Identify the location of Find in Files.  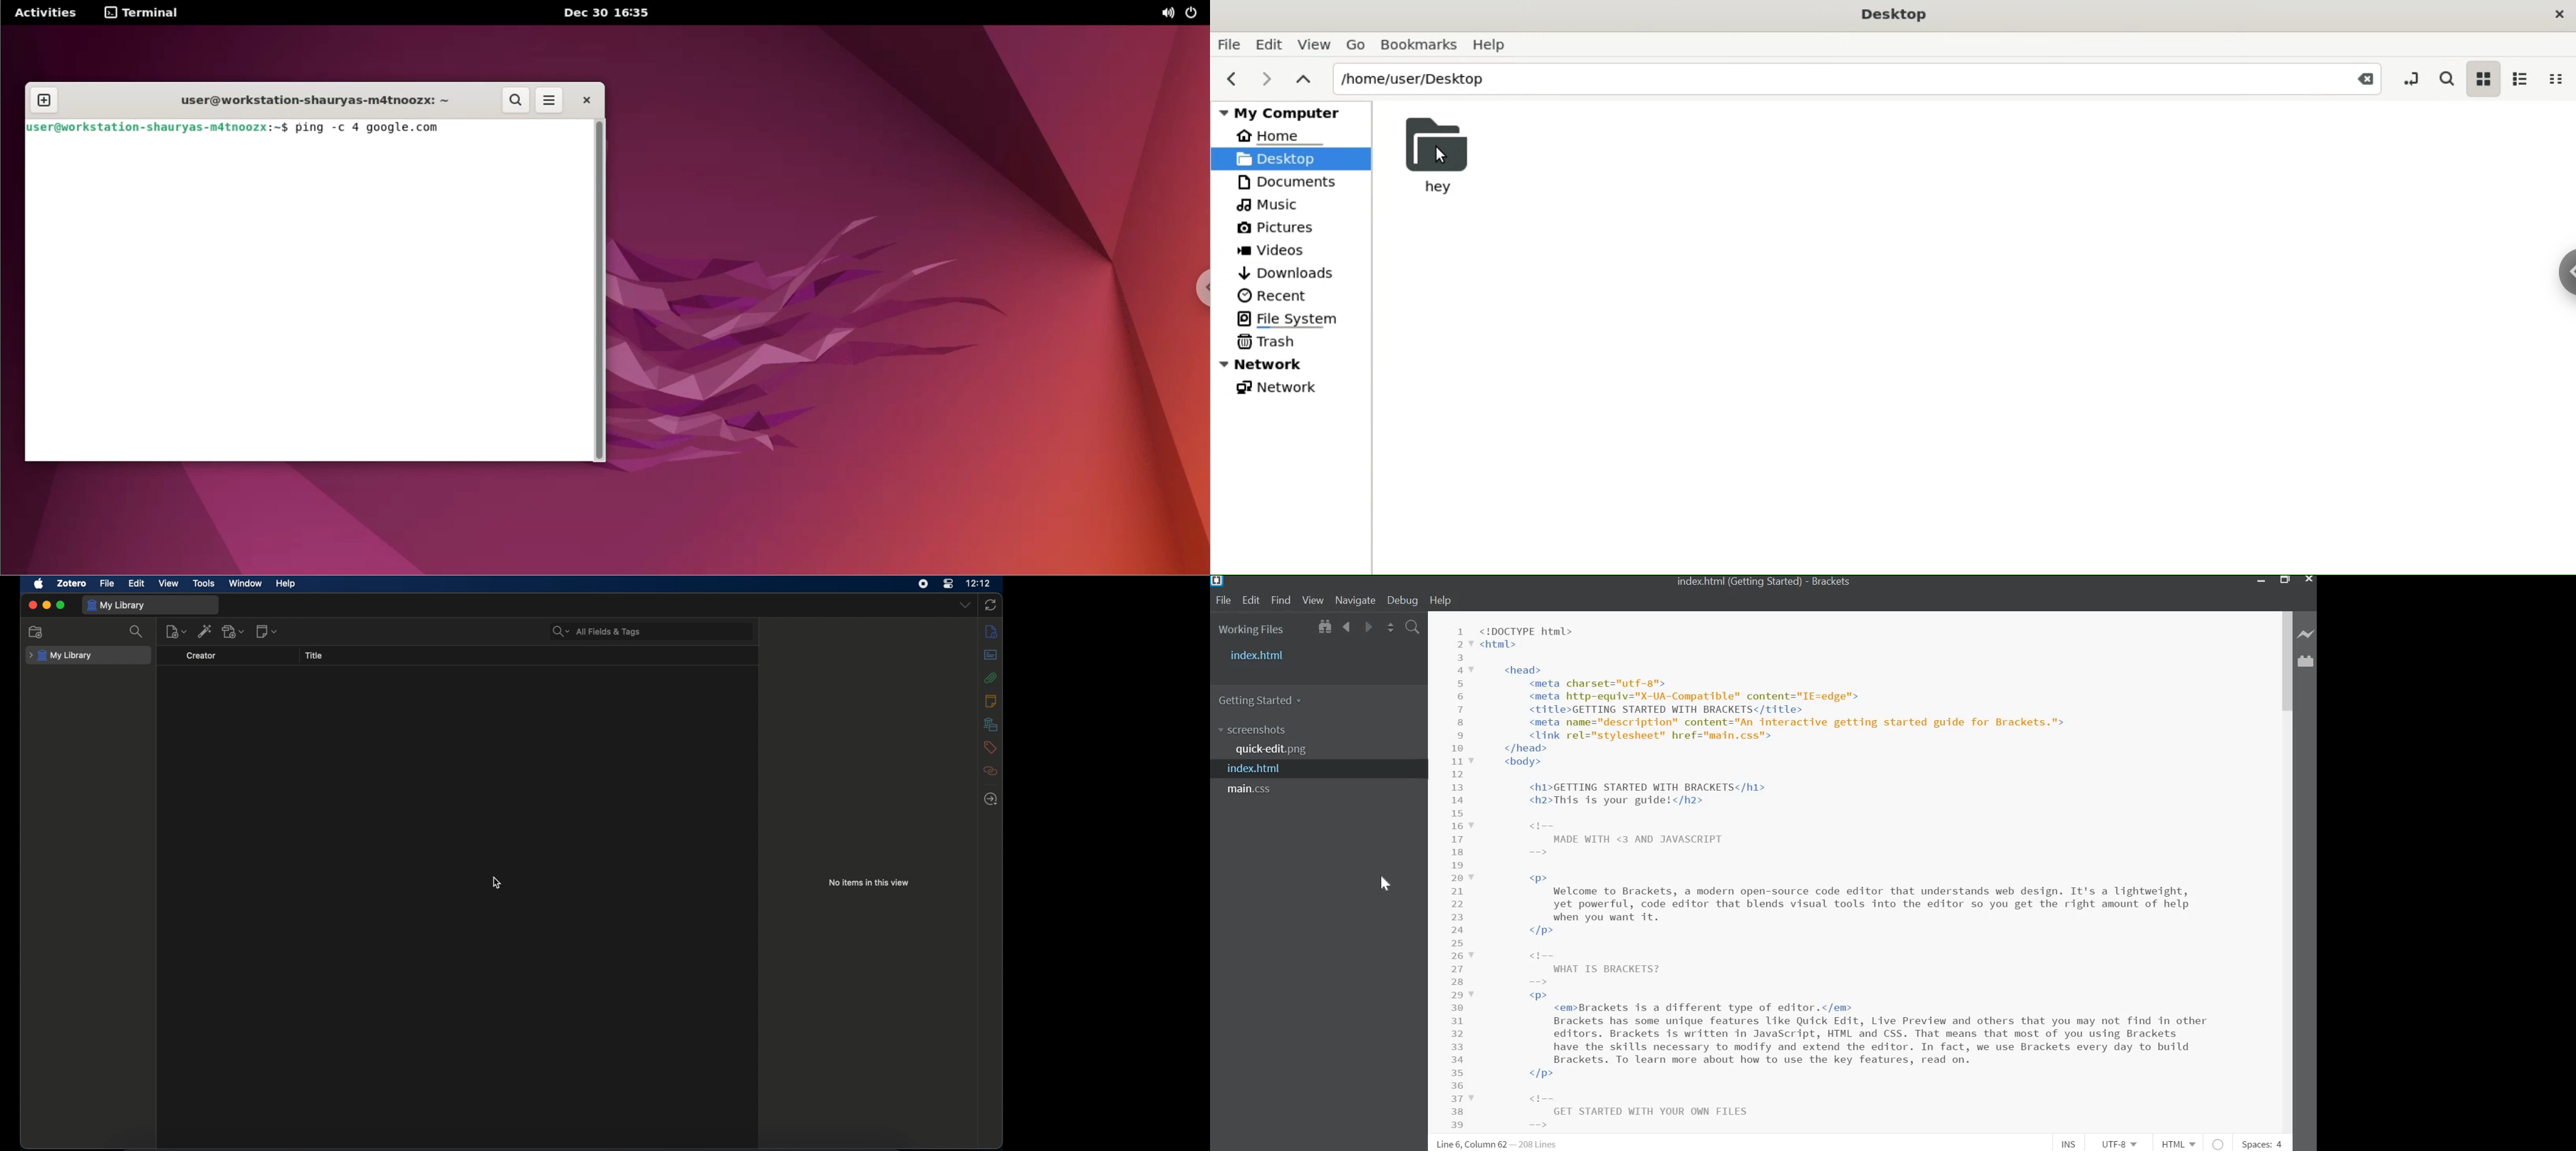
(1412, 628).